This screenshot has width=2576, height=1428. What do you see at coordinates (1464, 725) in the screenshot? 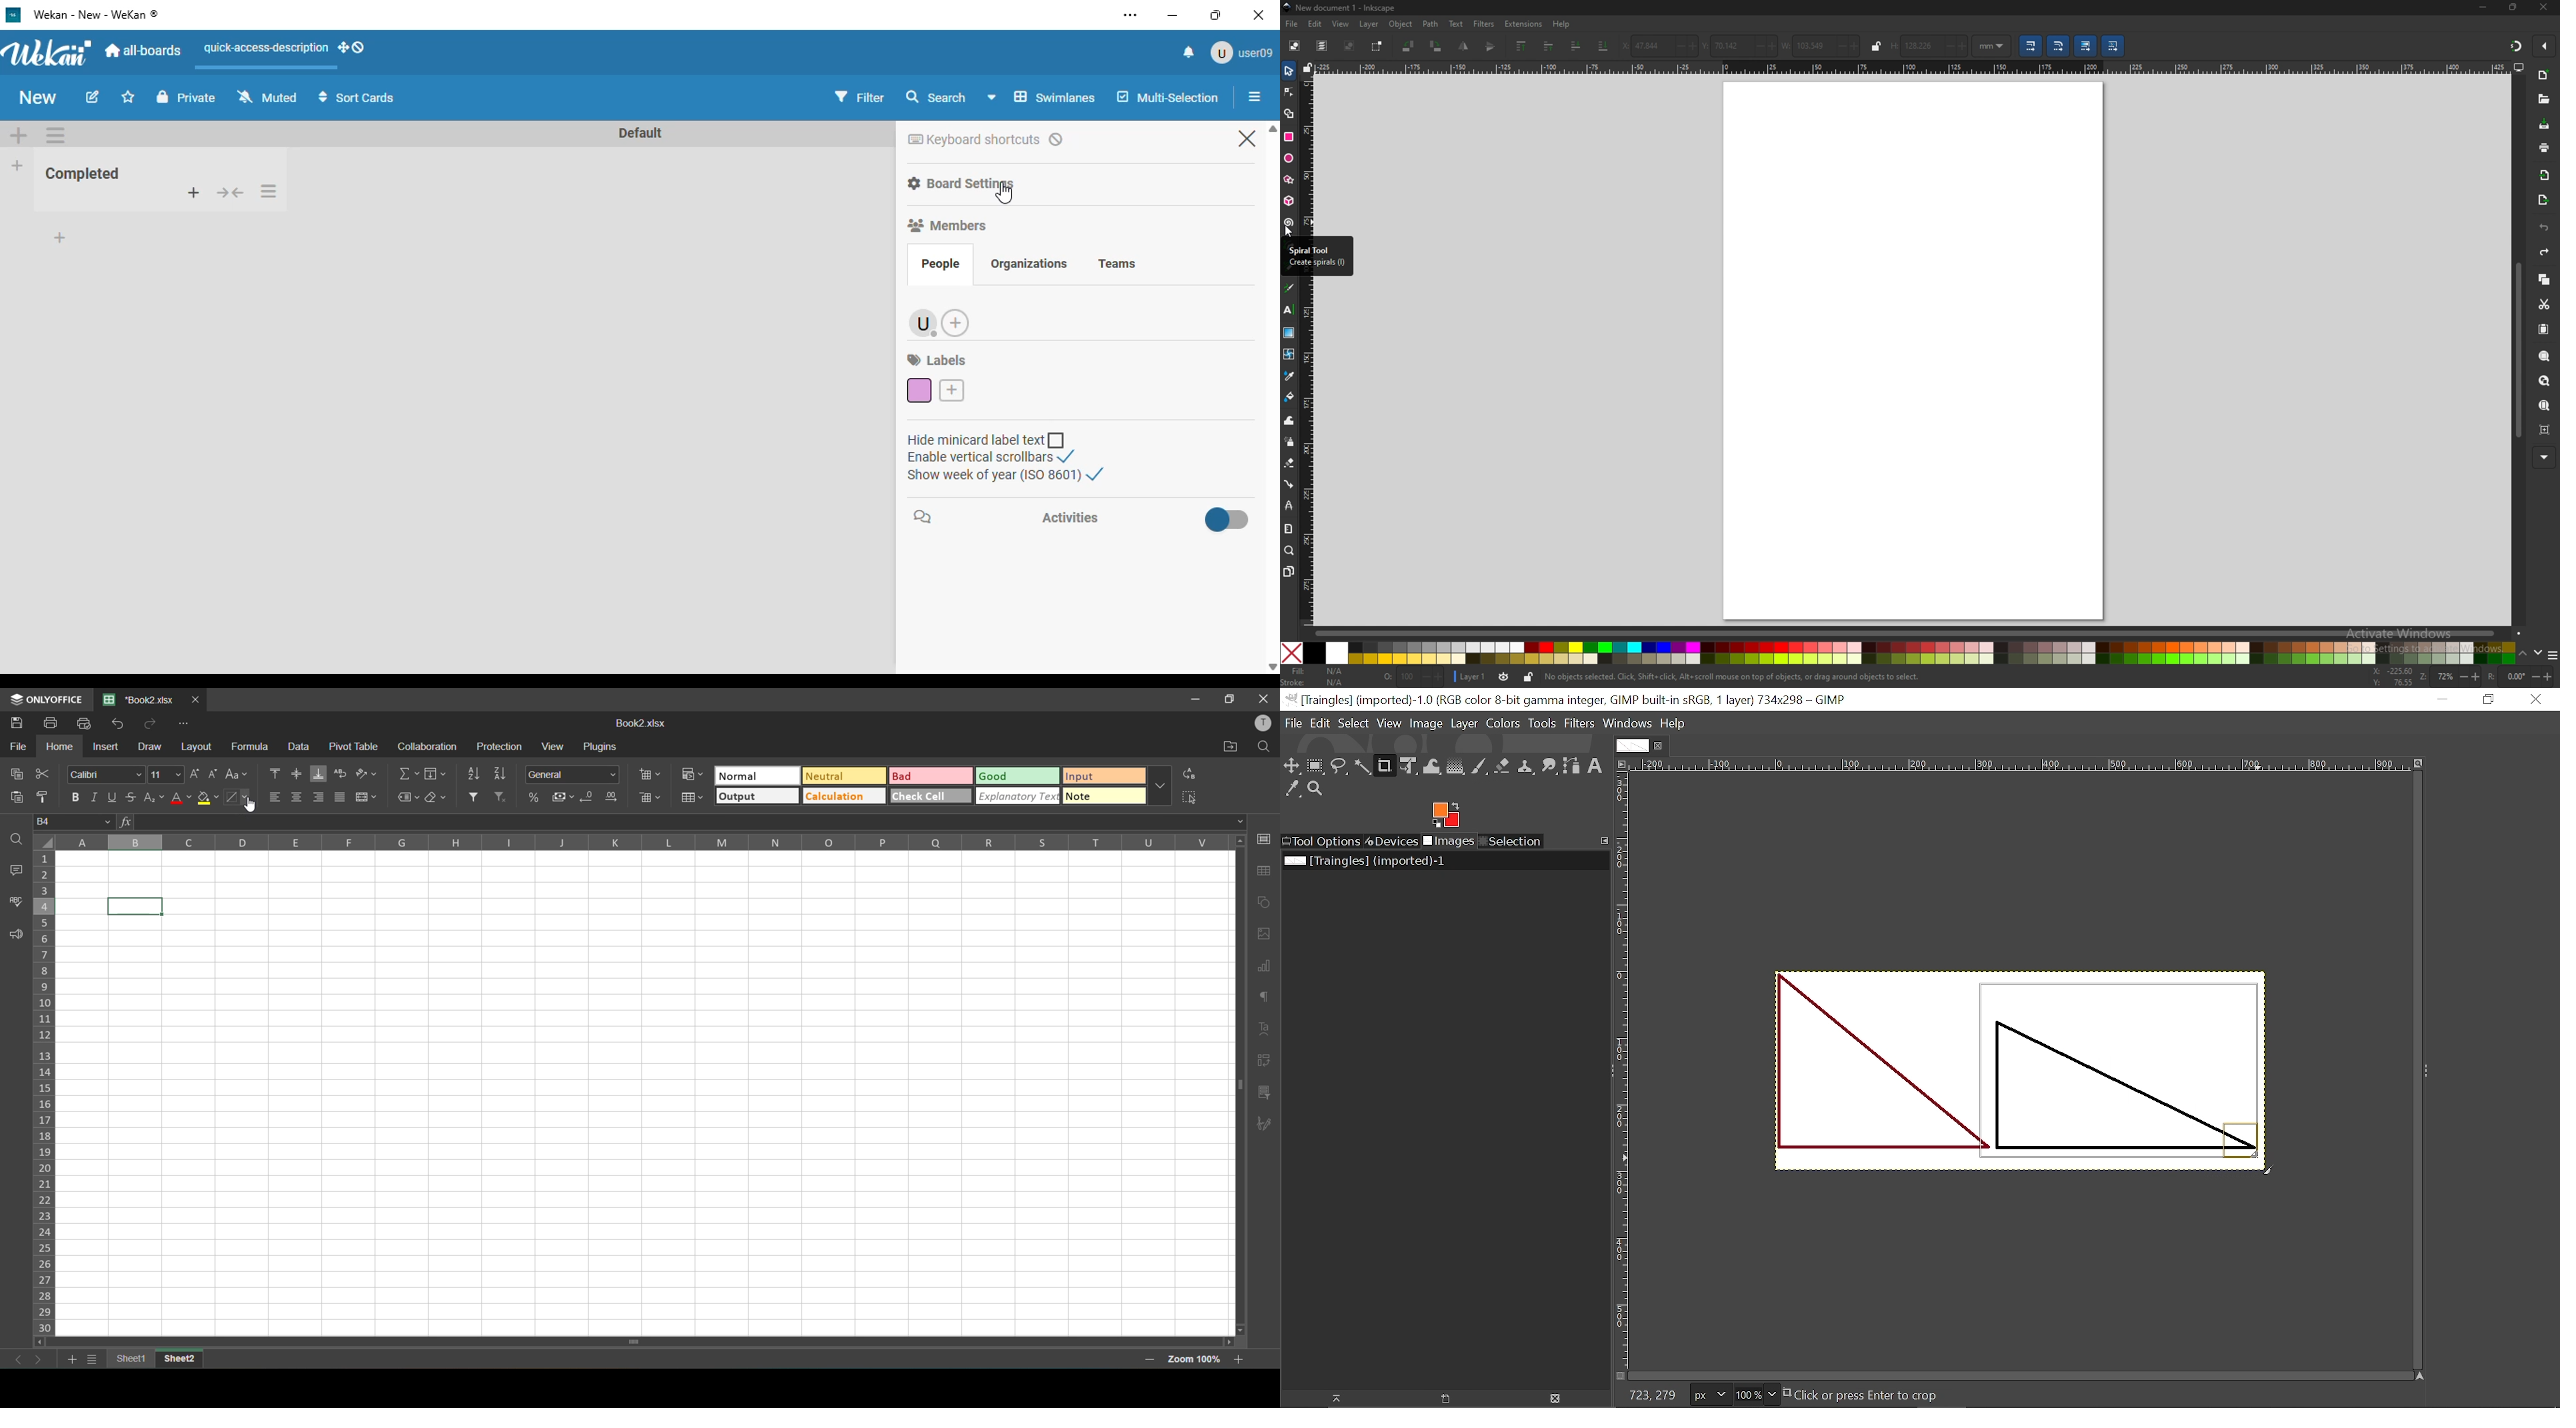
I see `layer` at bounding box center [1464, 725].